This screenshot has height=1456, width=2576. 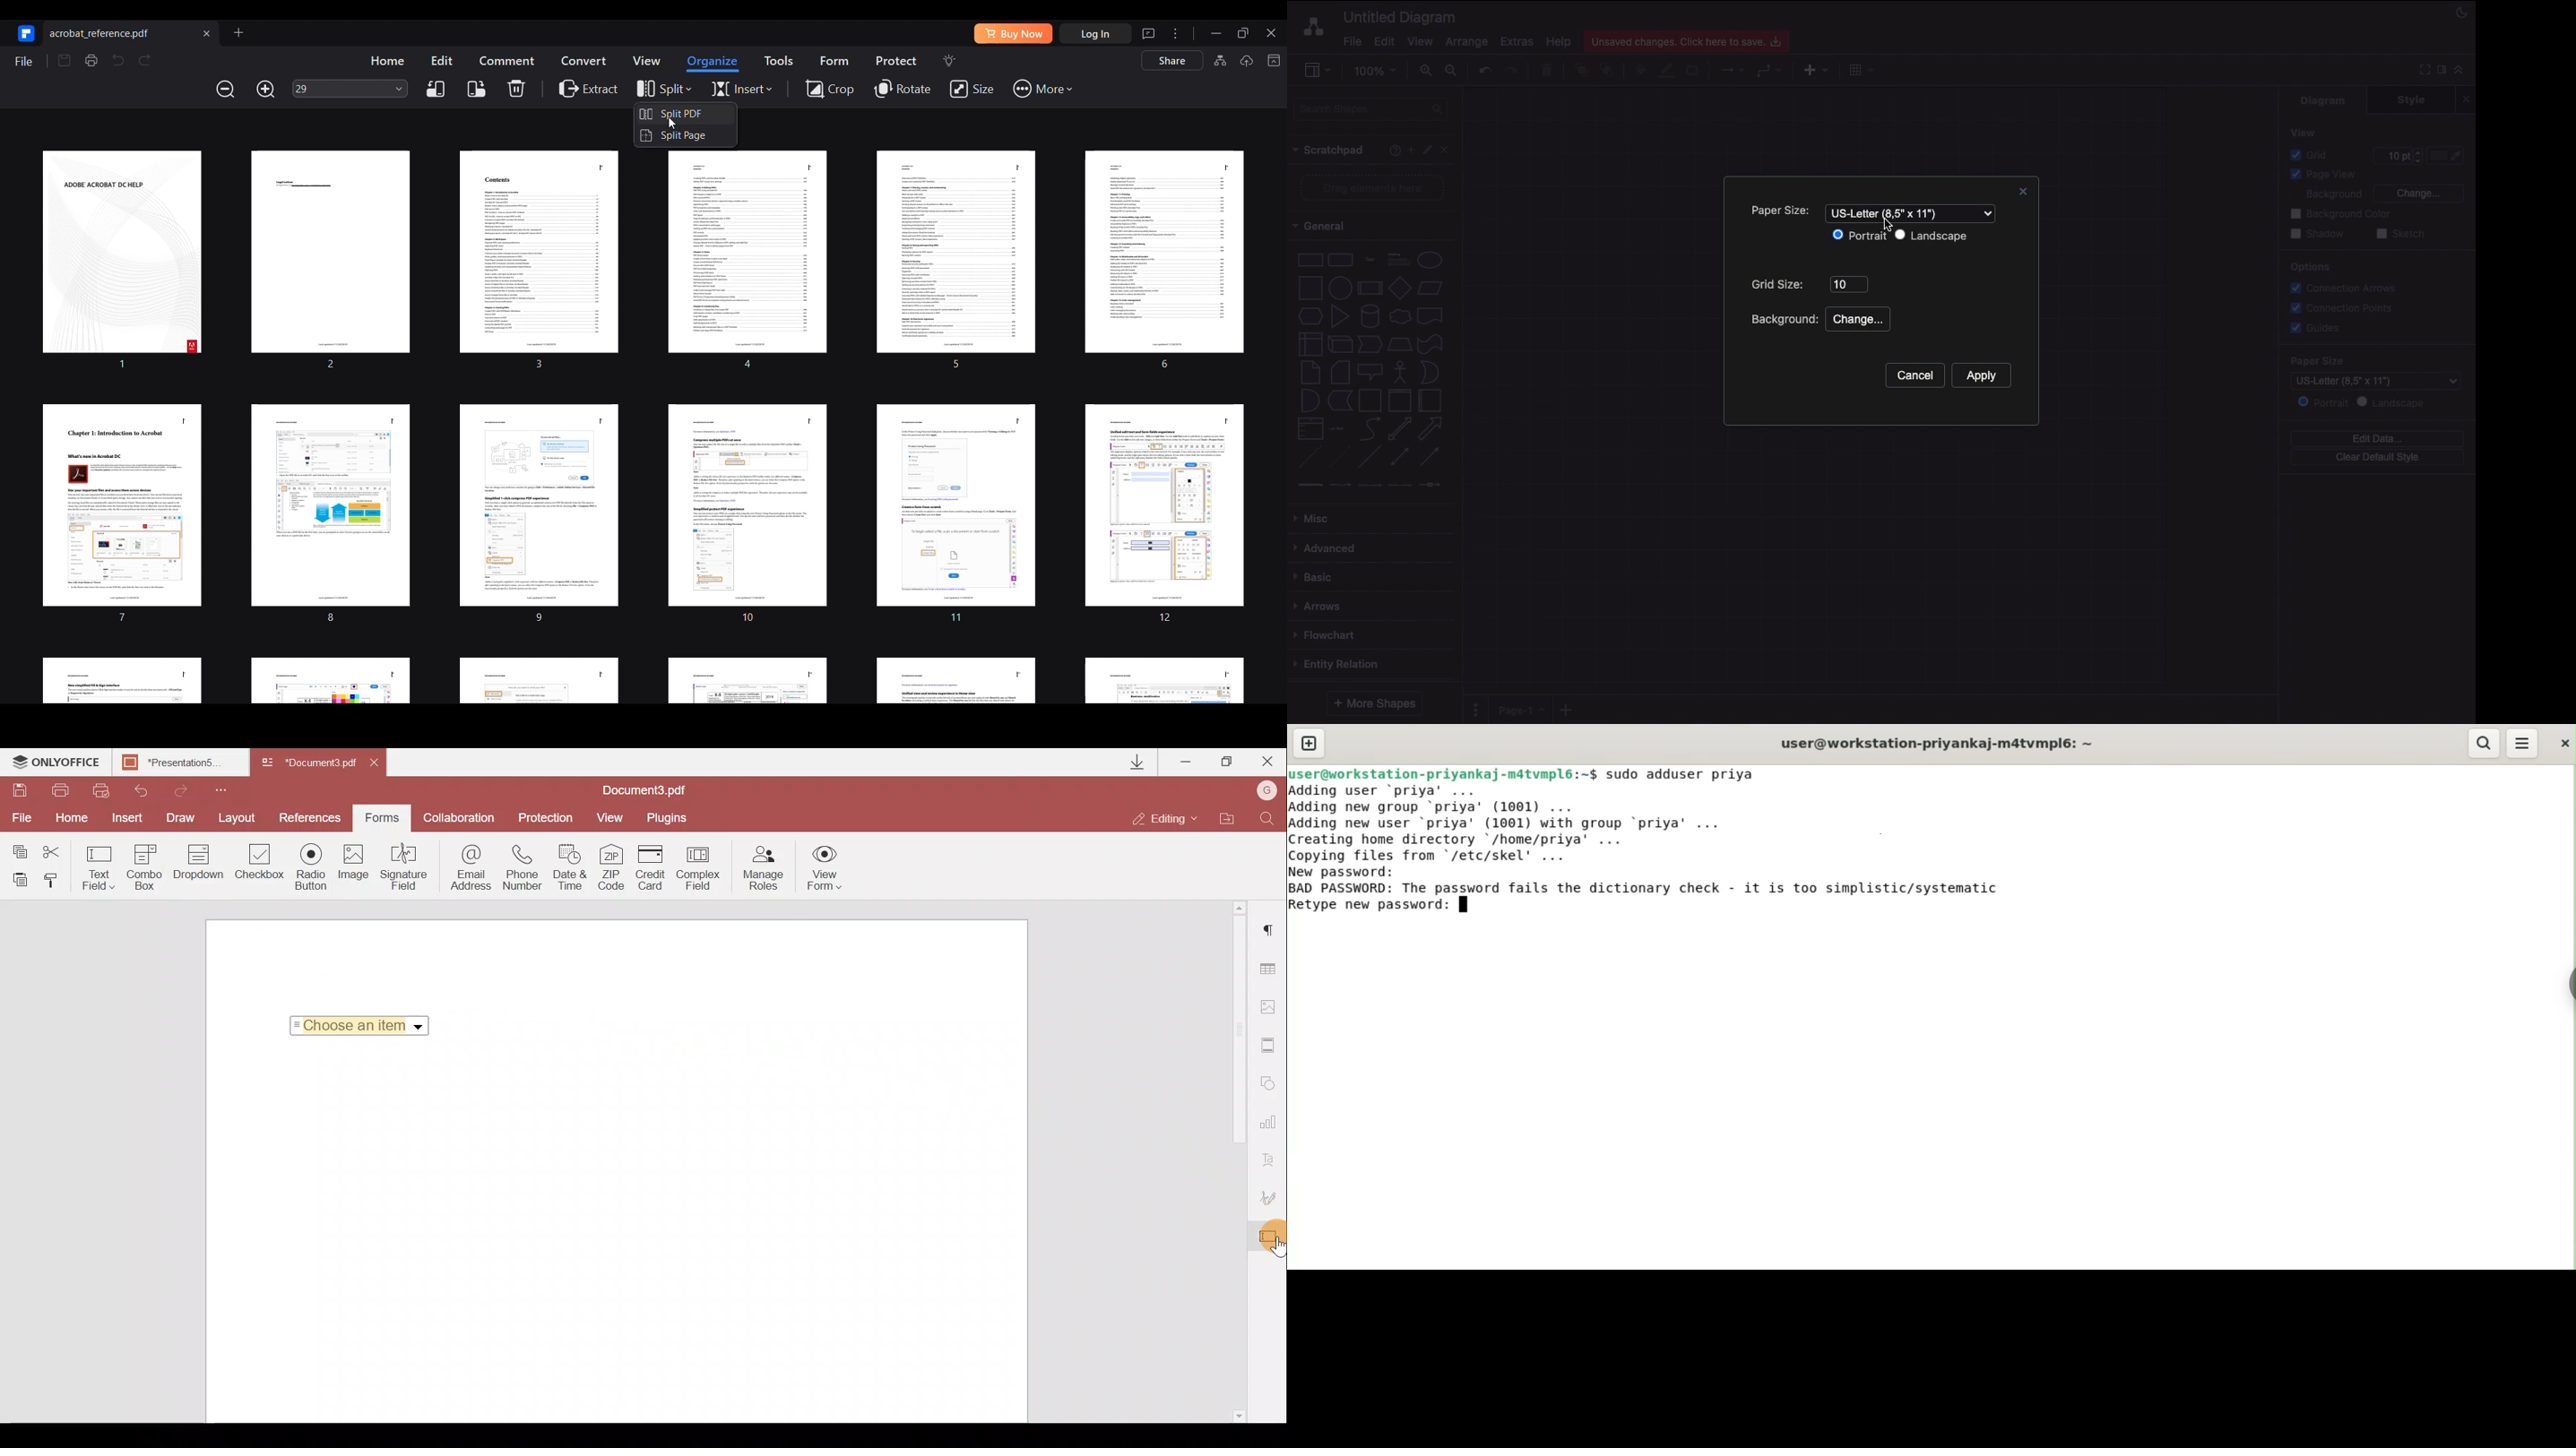 What do you see at coordinates (53, 848) in the screenshot?
I see `Cut` at bounding box center [53, 848].